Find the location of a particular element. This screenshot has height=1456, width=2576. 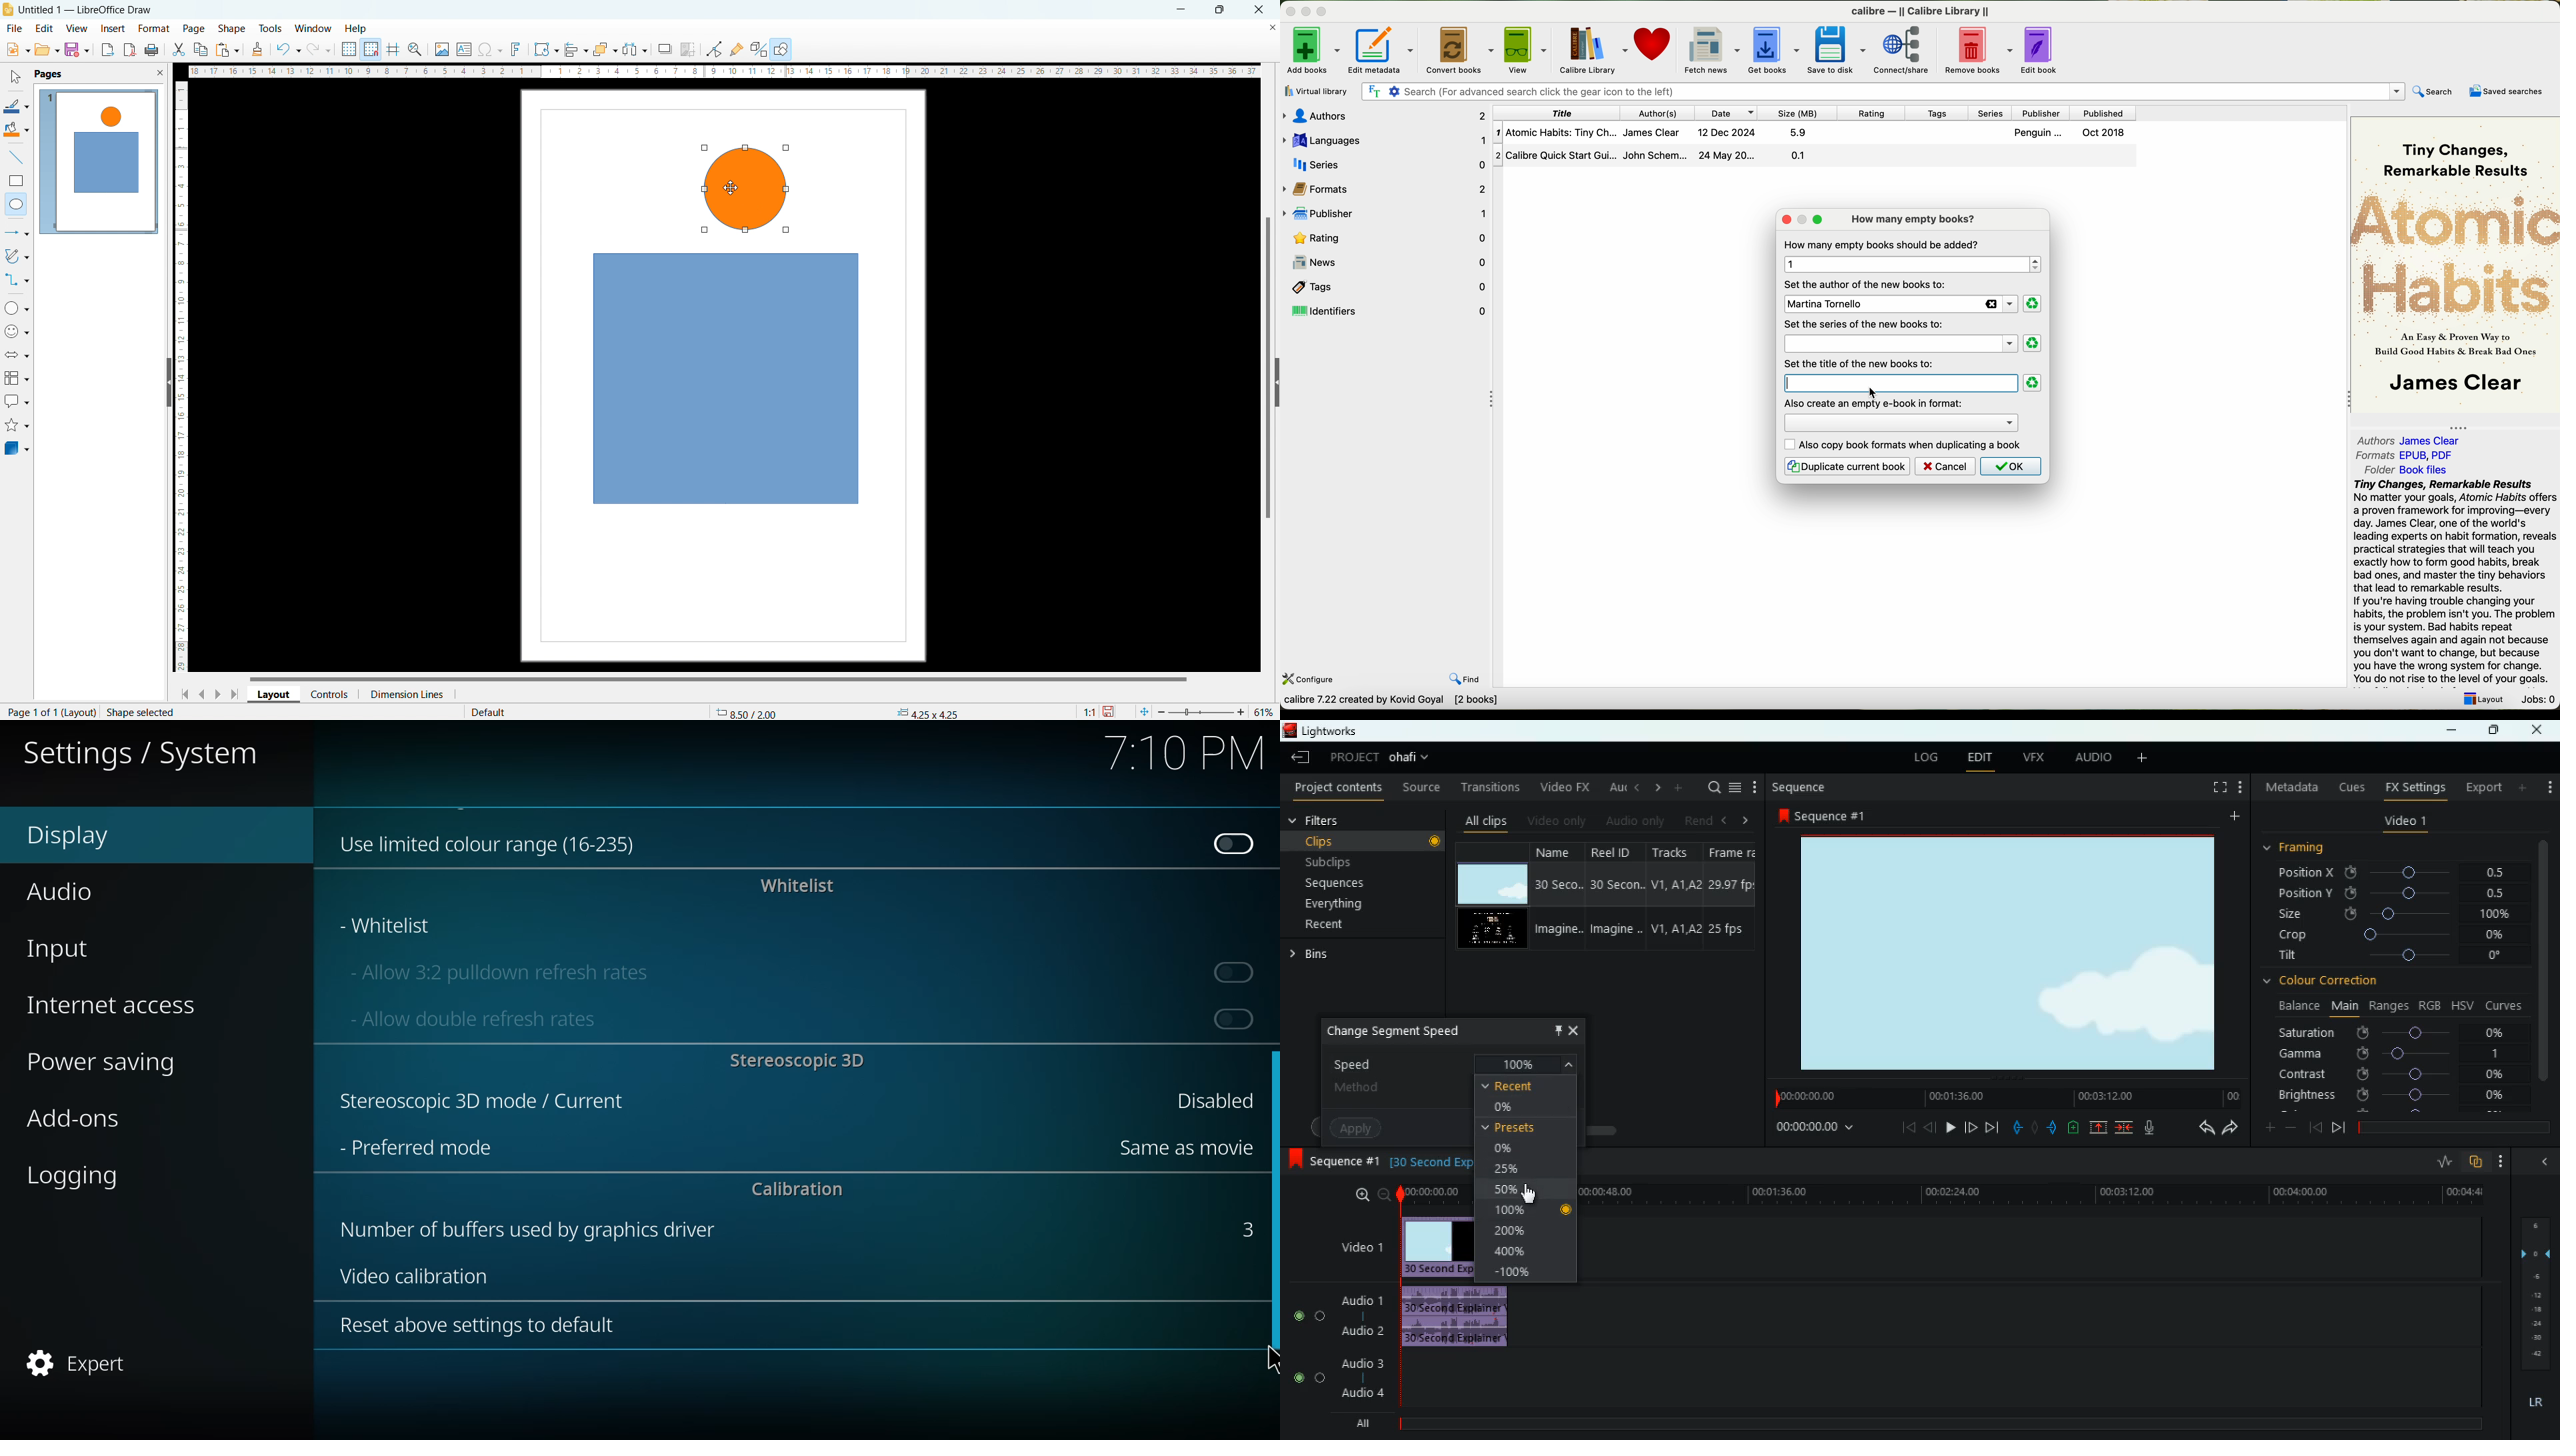

current zoom level is located at coordinates (1265, 712).